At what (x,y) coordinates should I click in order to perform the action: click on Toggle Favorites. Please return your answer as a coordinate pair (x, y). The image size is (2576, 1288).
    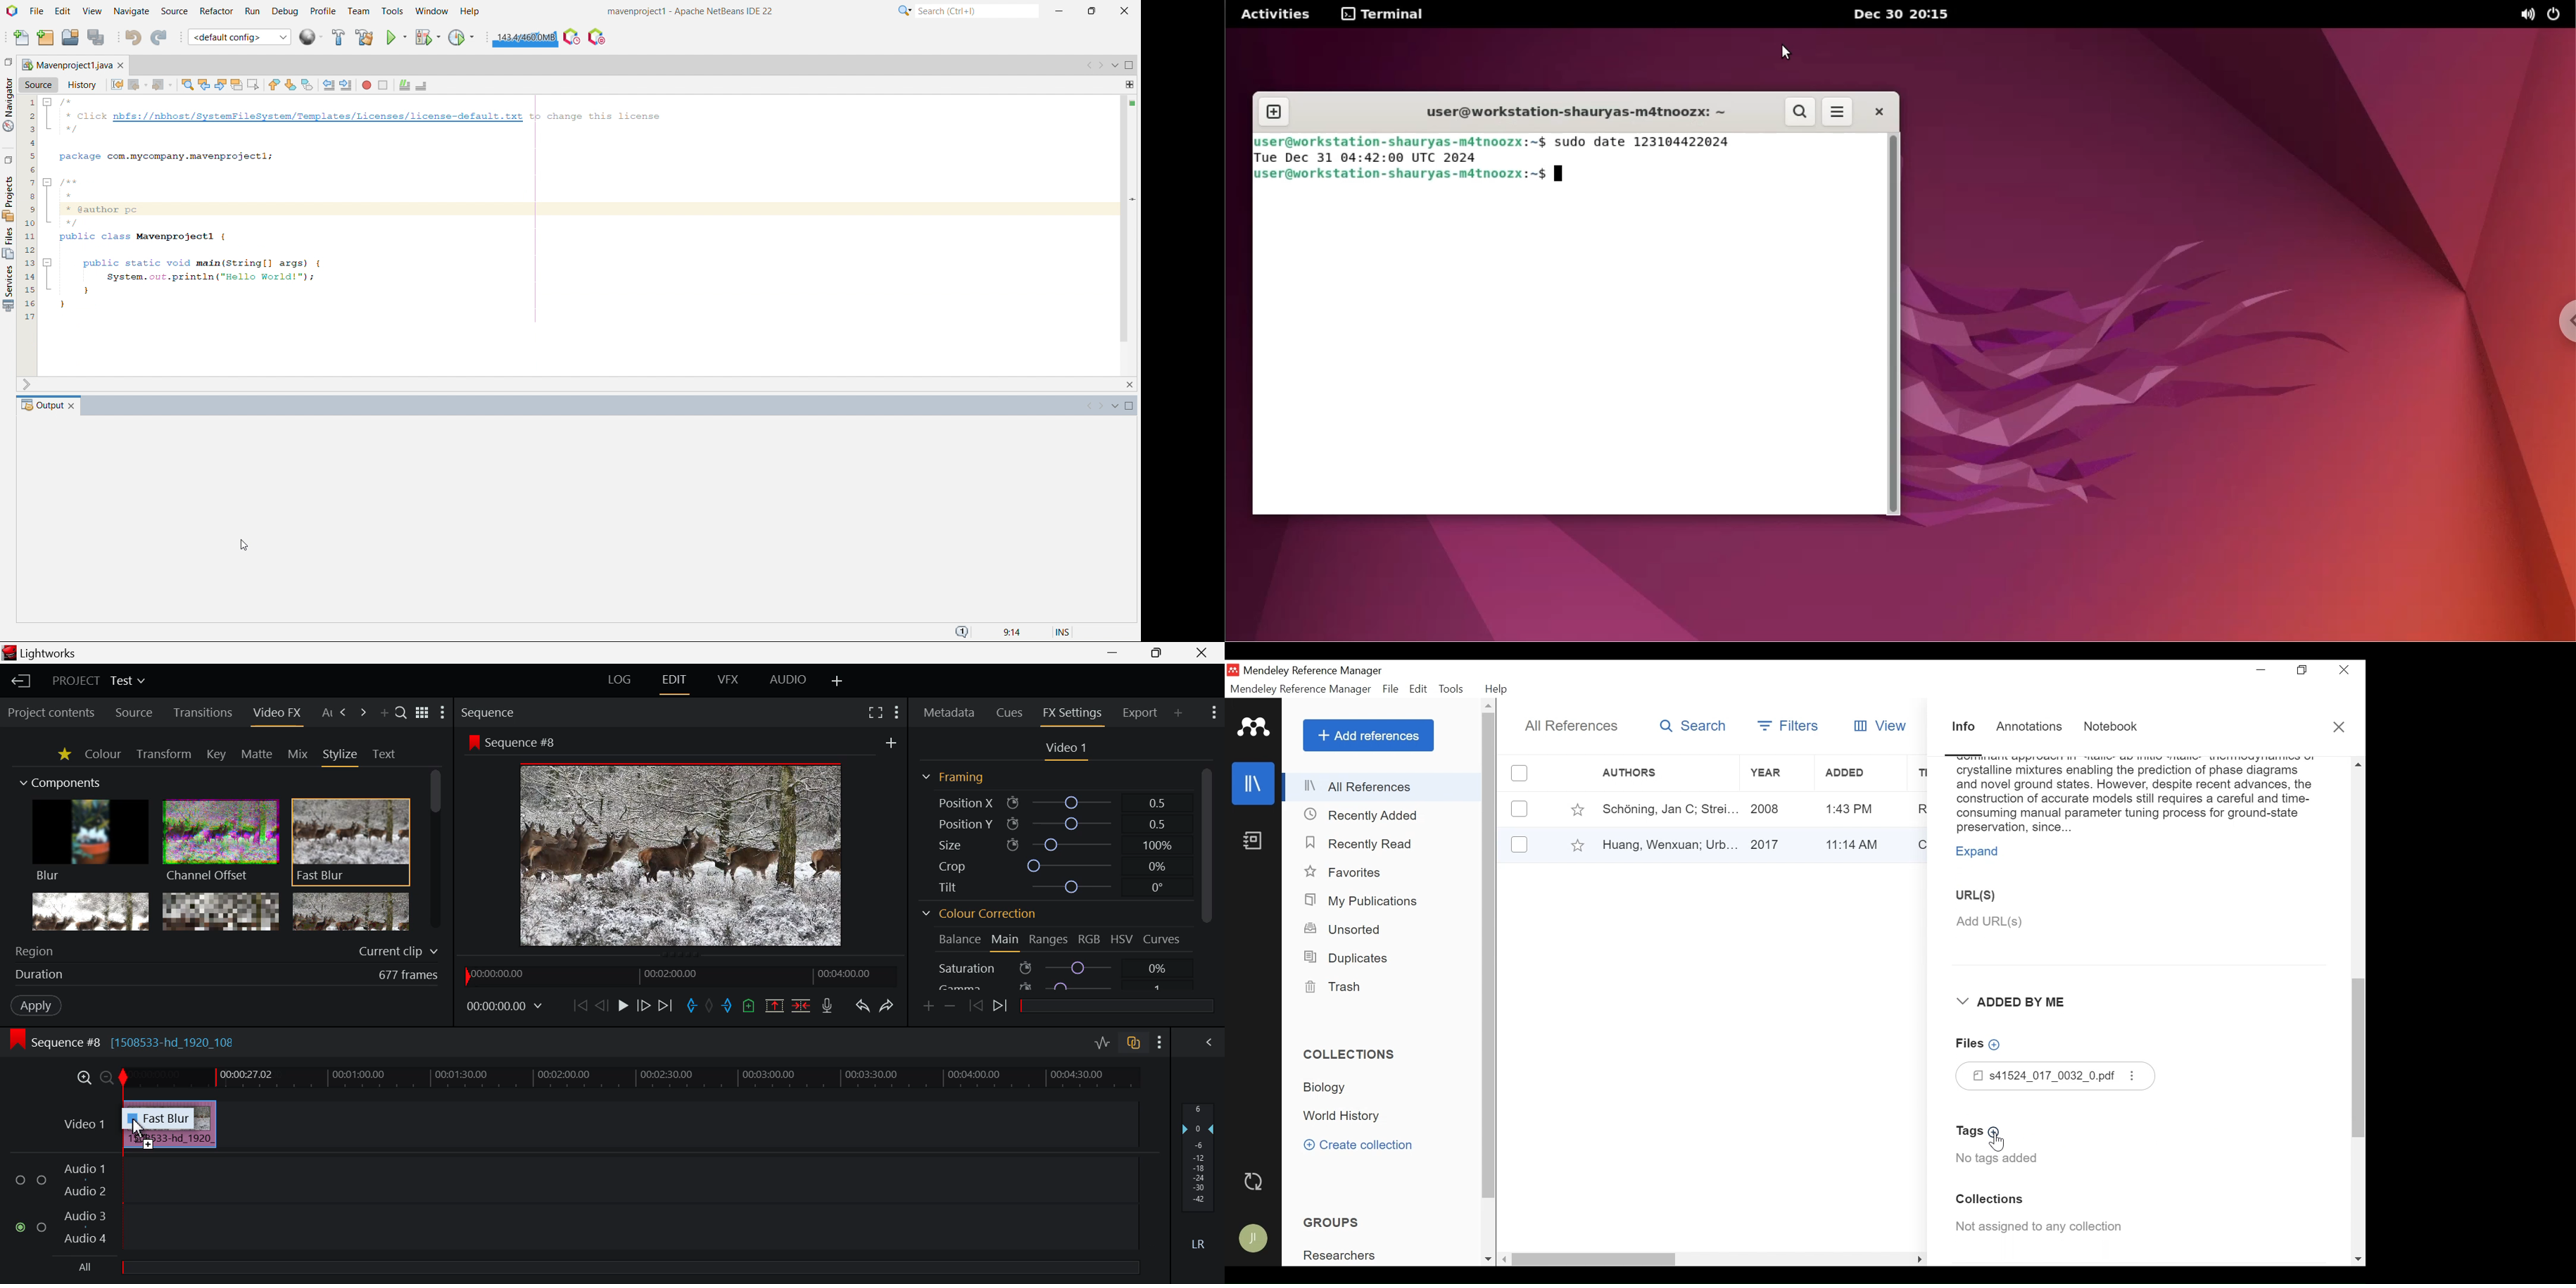
    Looking at the image, I should click on (1577, 845).